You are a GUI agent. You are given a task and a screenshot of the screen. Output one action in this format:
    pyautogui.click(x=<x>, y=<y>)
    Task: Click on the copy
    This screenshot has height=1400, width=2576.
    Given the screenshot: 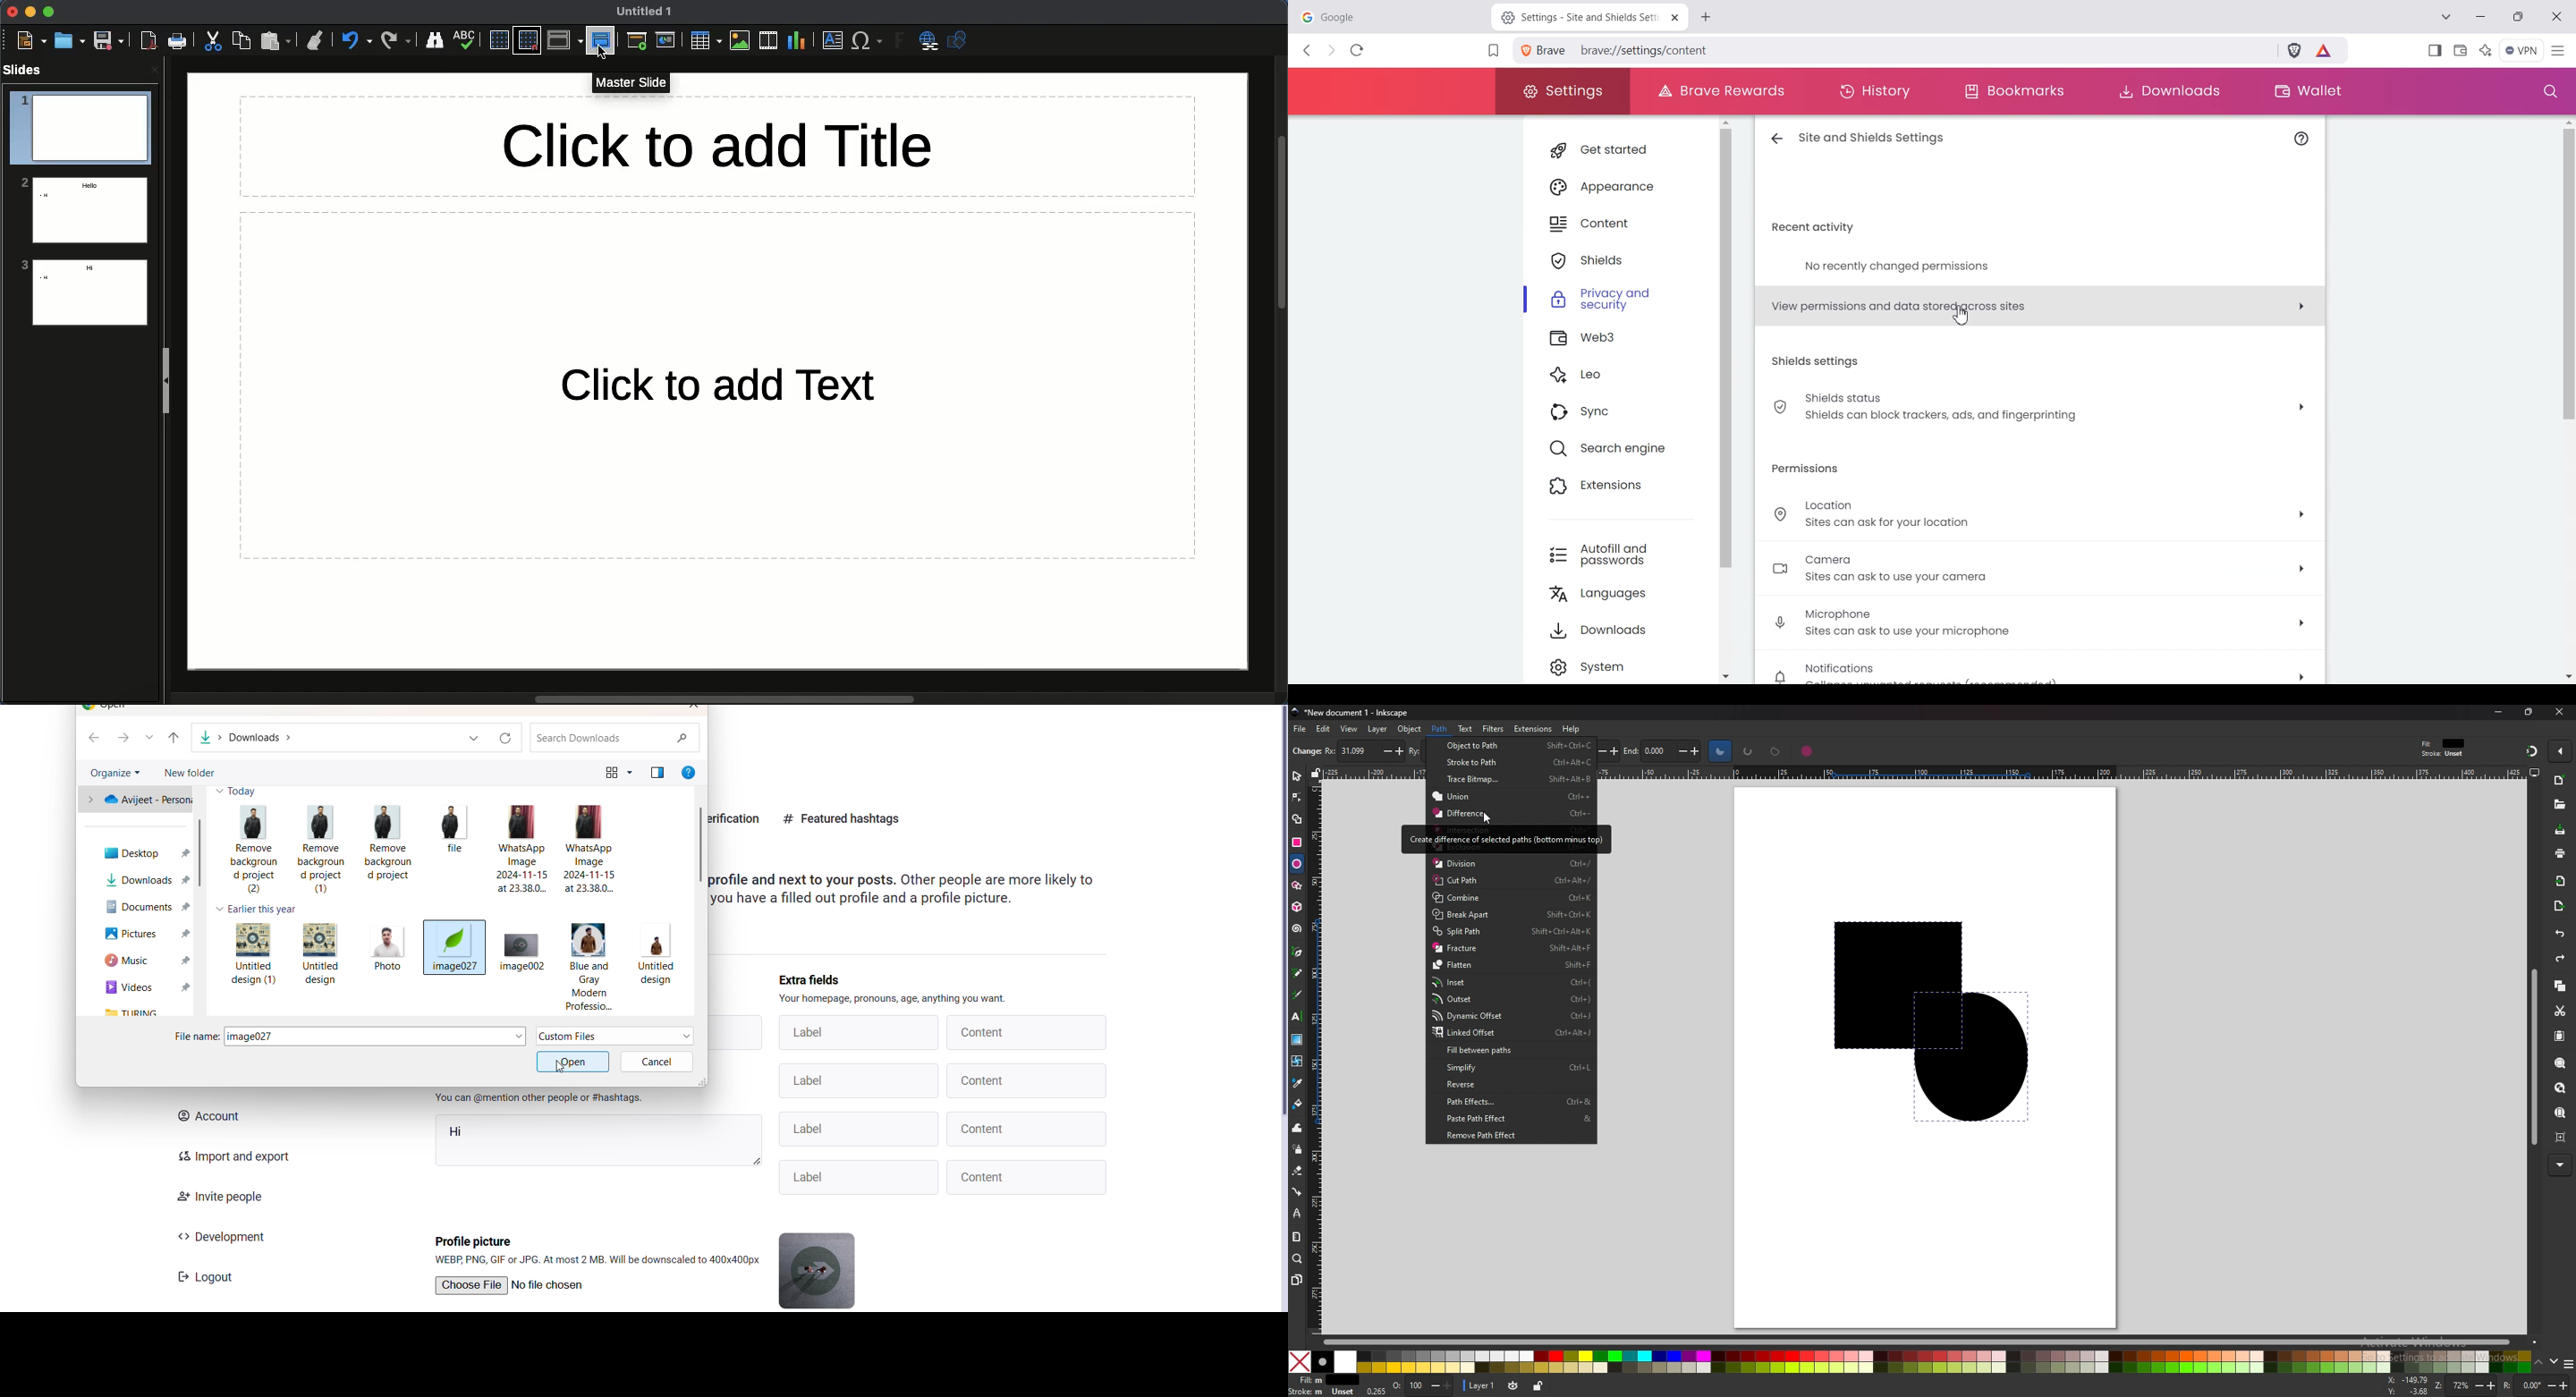 What is the action you would take?
    pyautogui.click(x=2560, y=986)
    